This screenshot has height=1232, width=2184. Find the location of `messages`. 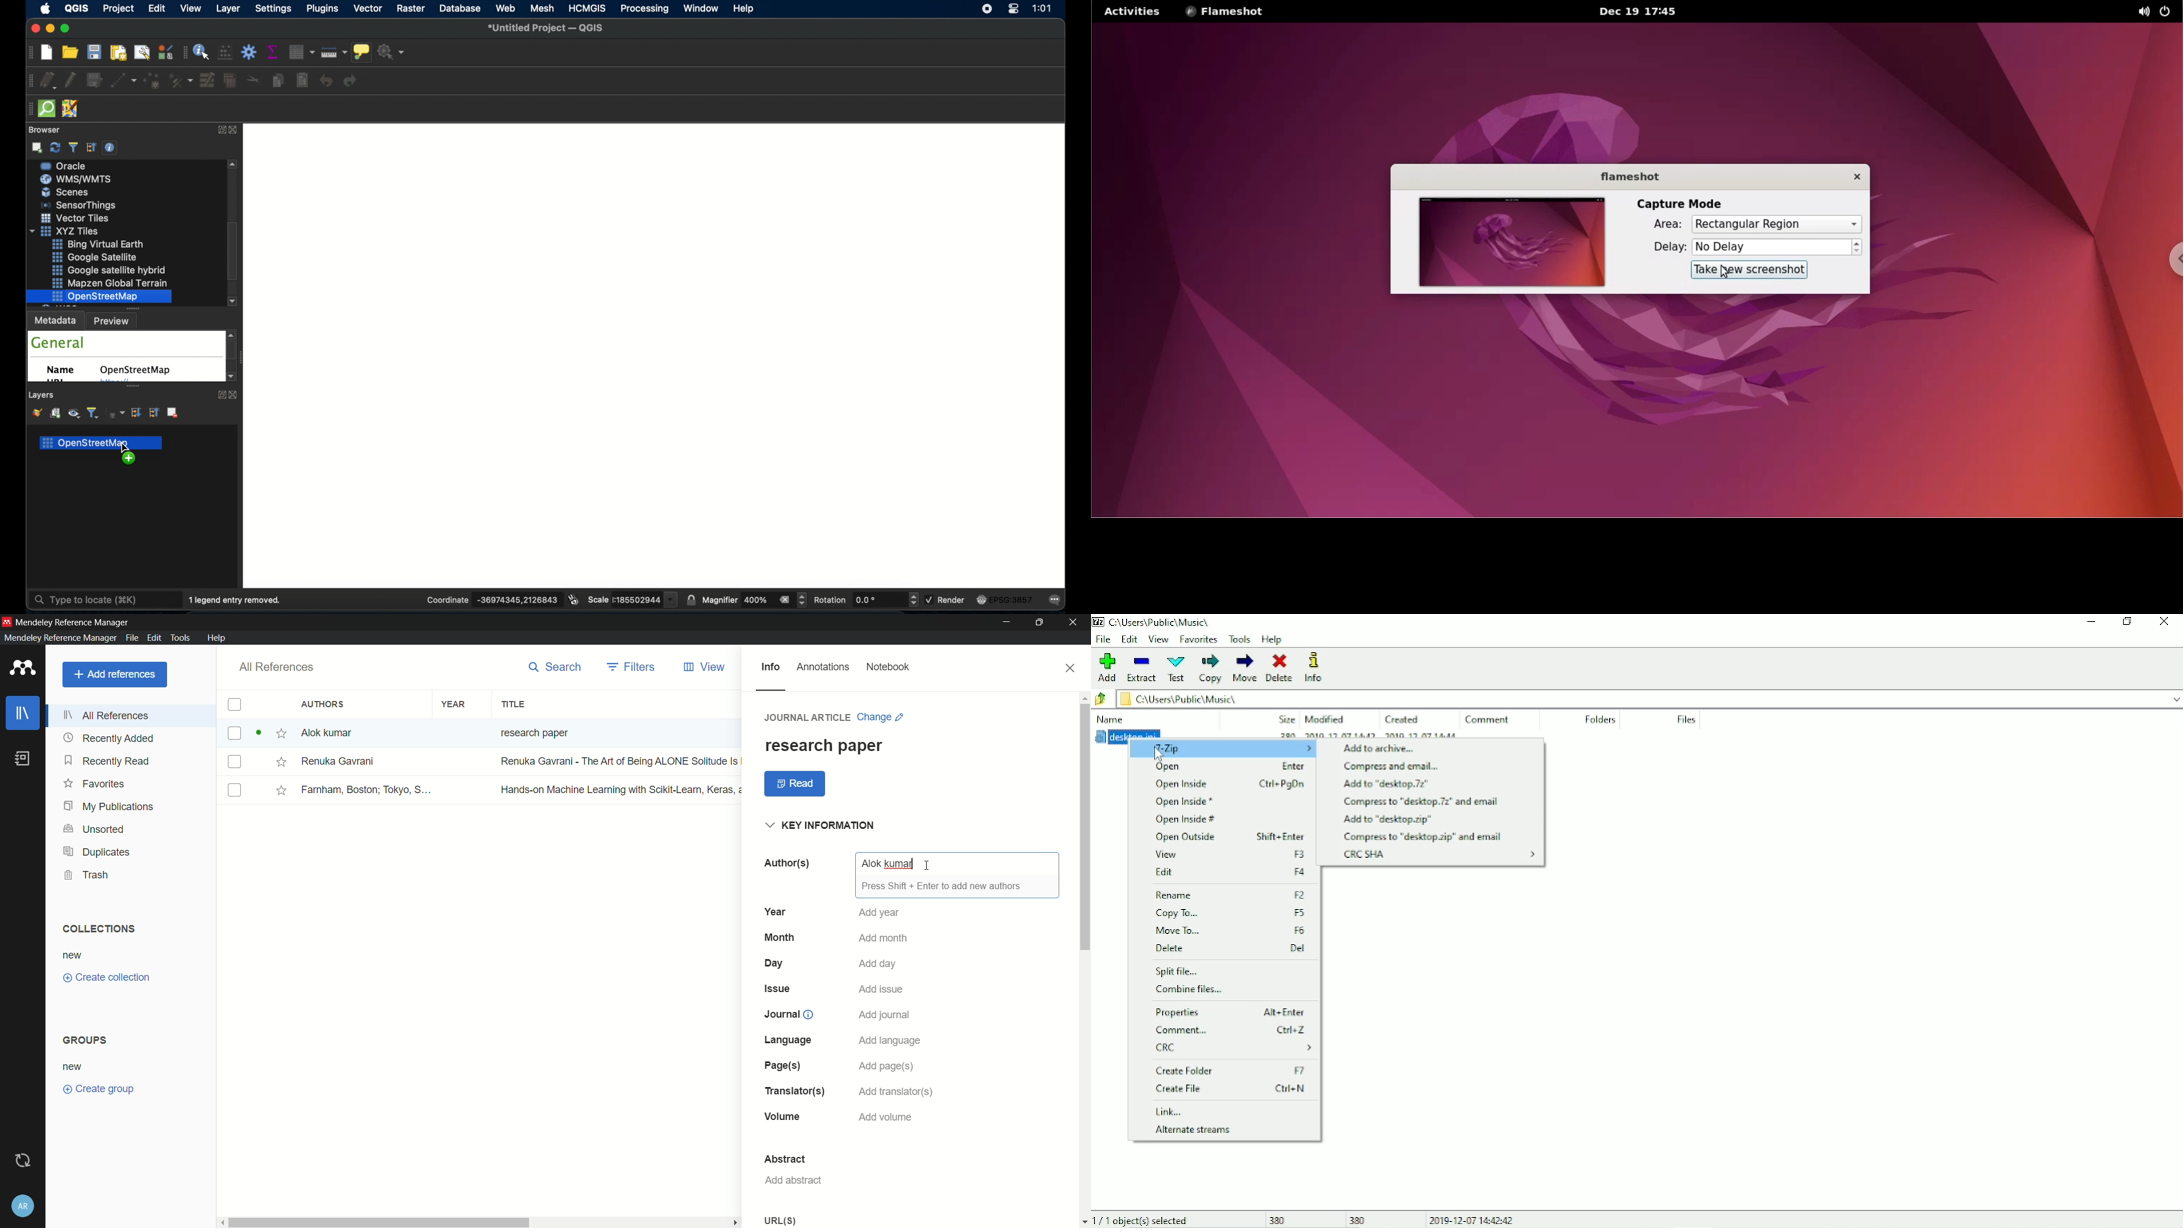

messages is located at coordinates (1058, 599).